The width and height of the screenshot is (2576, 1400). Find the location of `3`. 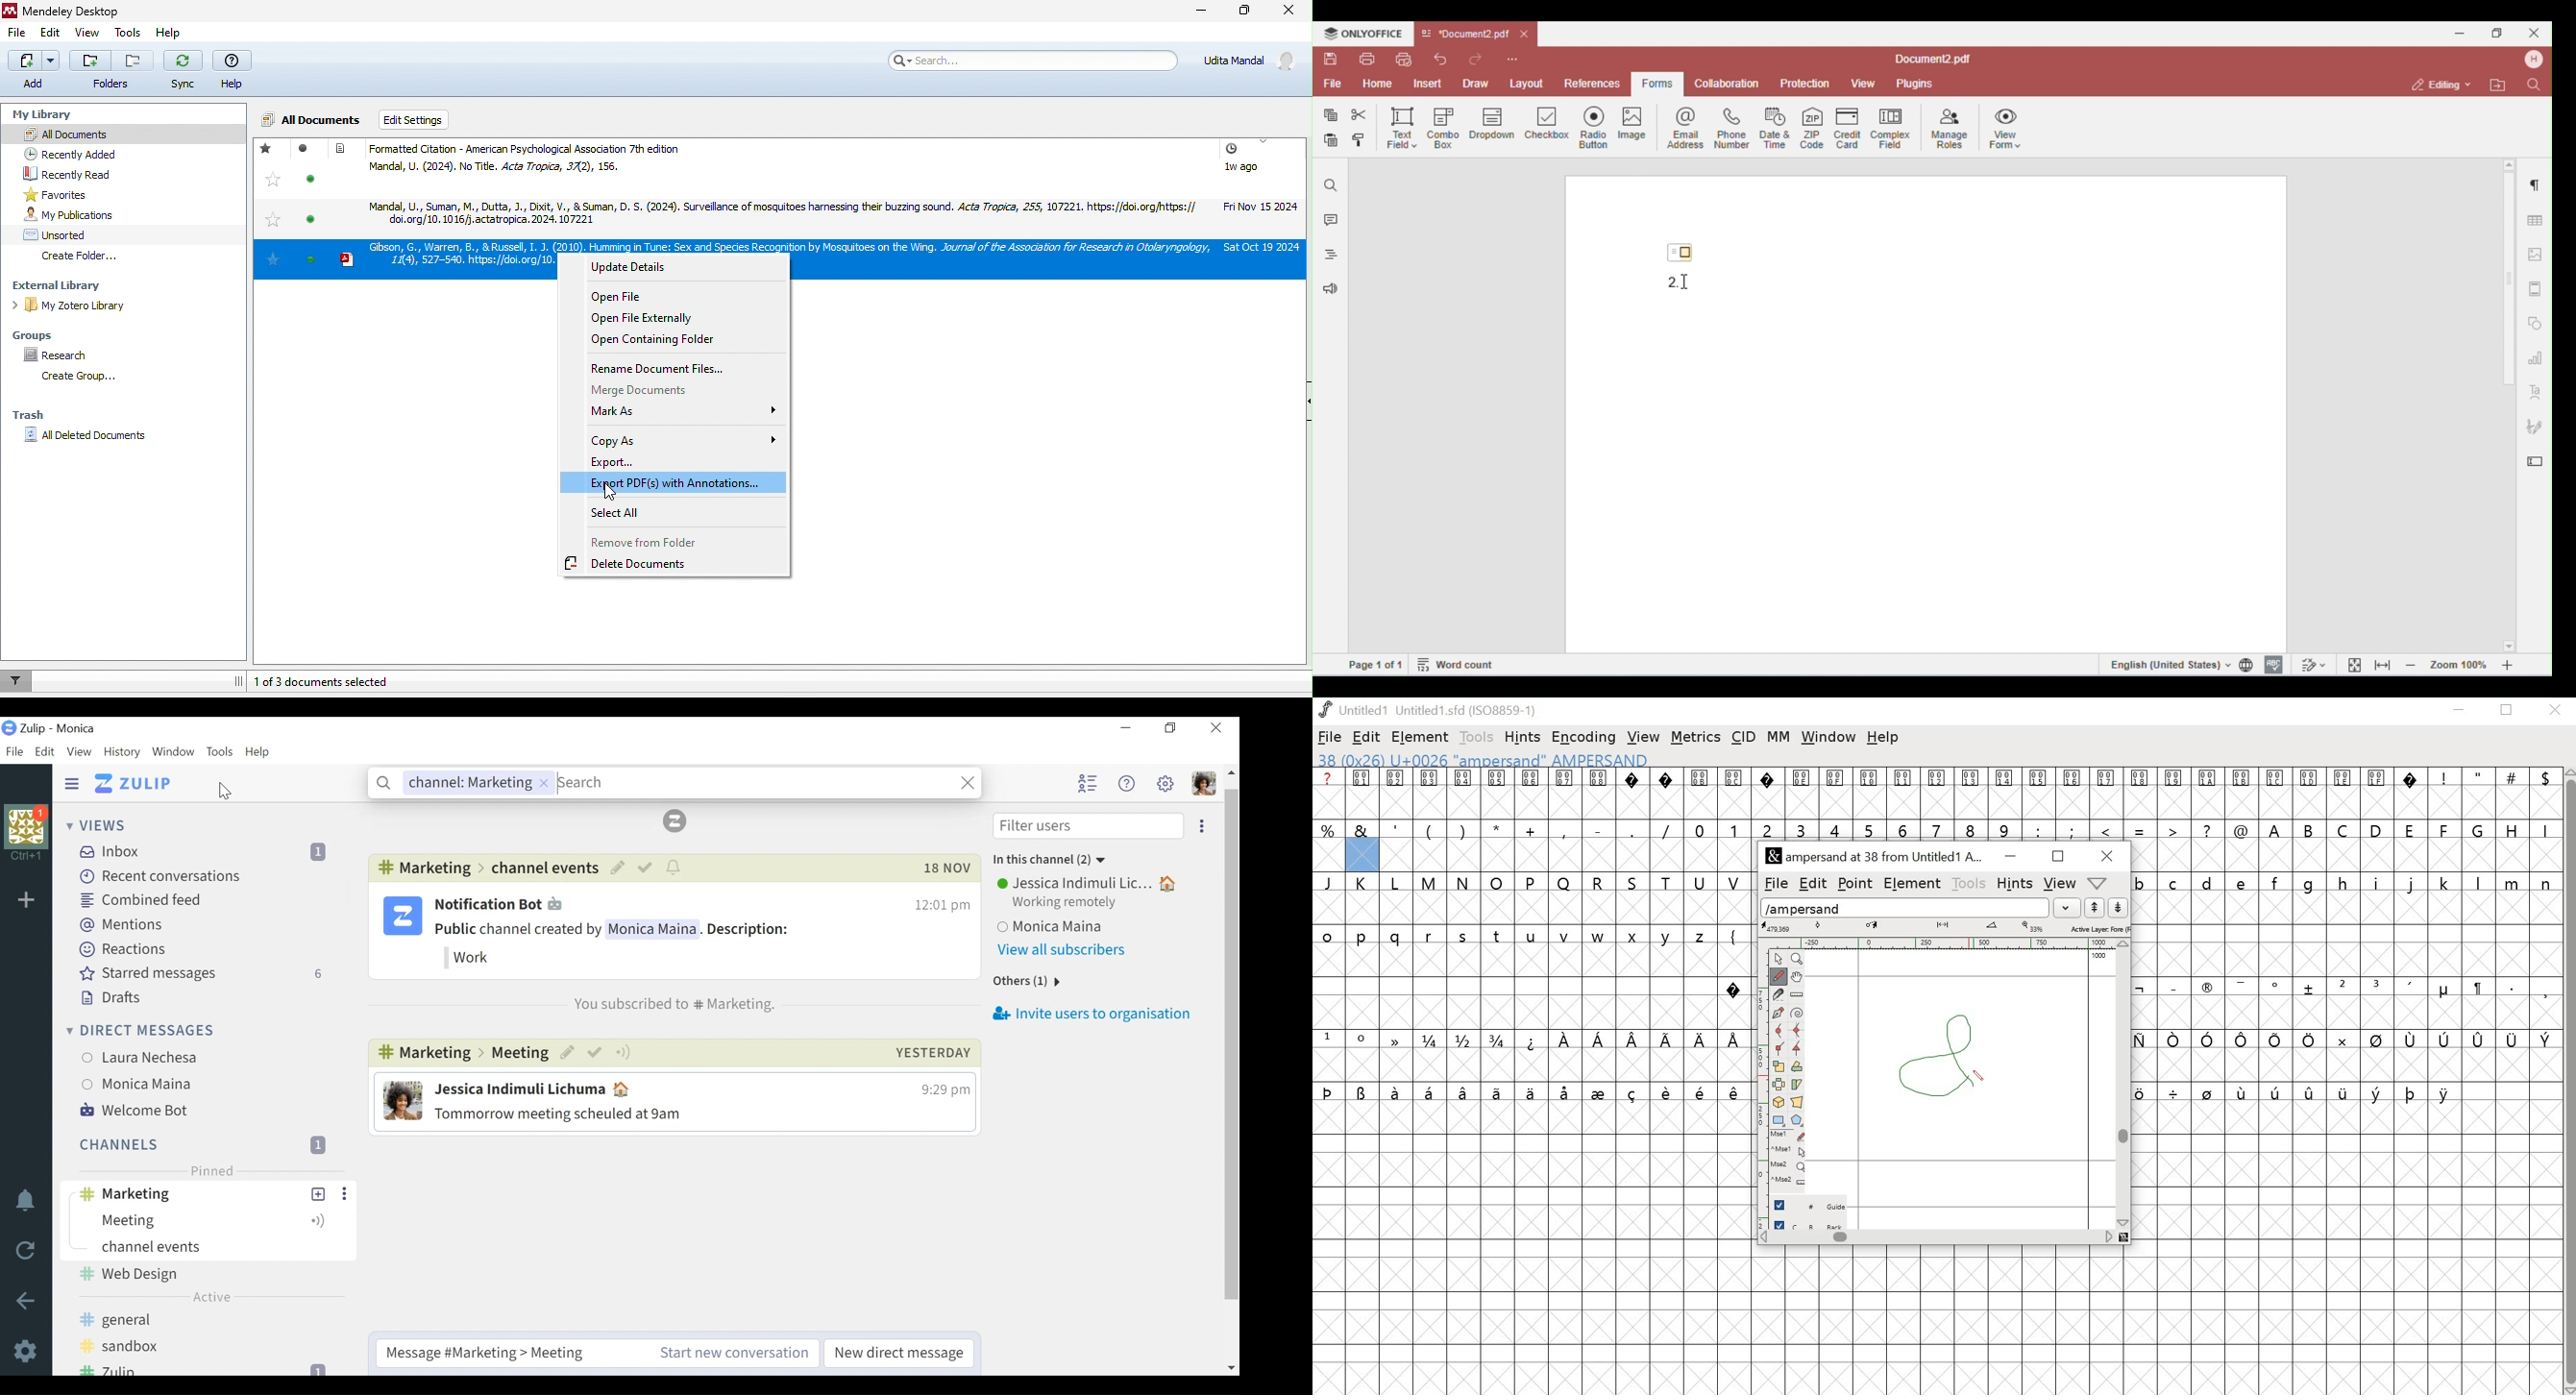

3 is located at coordinates (1801, 829).